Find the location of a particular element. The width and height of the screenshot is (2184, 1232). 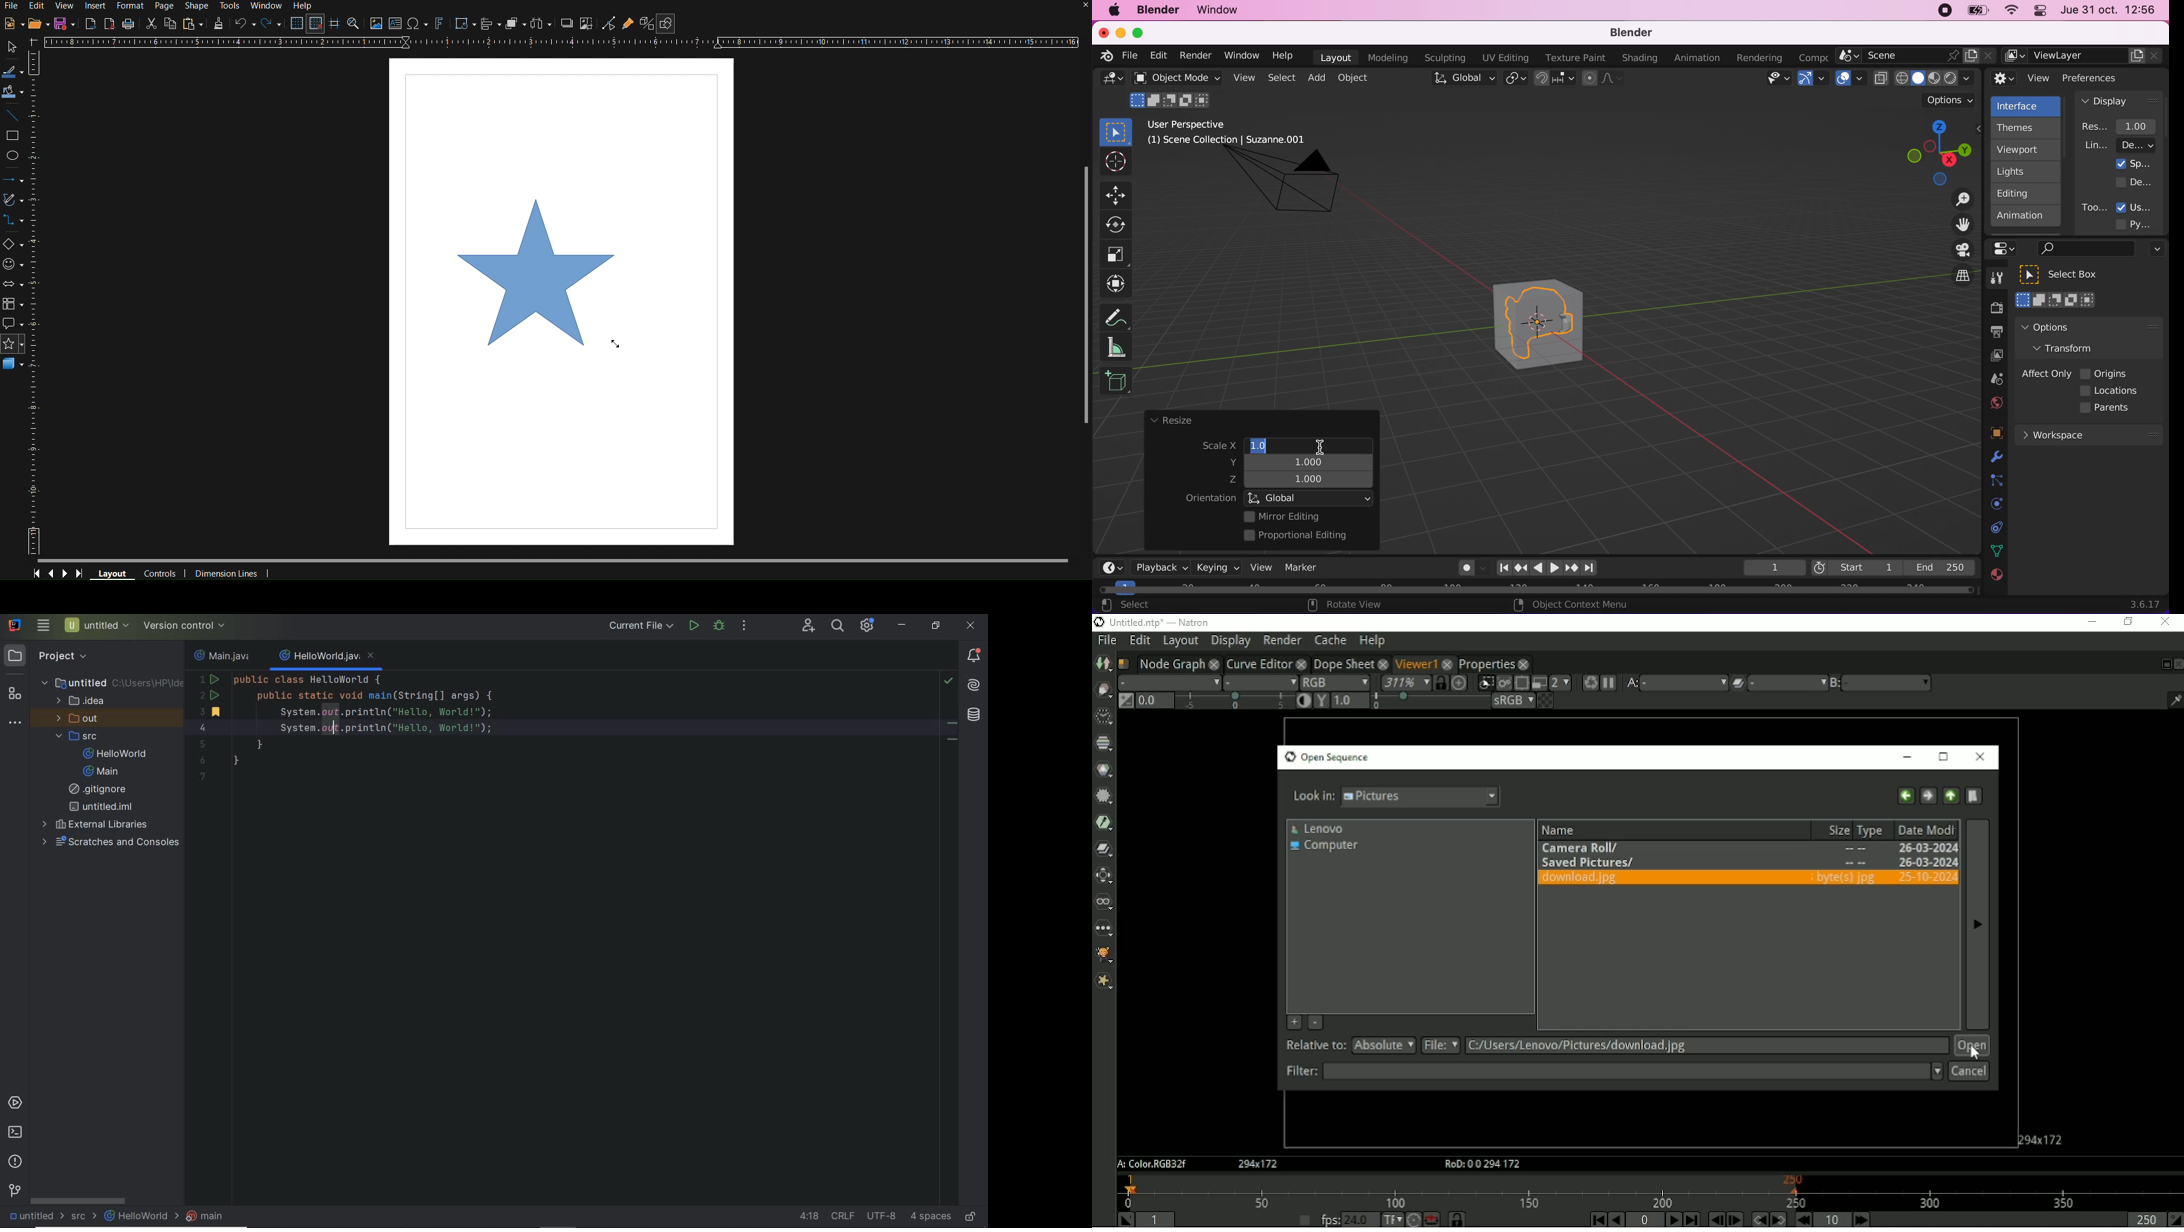

Layer is located at coordinates (1168, 682).